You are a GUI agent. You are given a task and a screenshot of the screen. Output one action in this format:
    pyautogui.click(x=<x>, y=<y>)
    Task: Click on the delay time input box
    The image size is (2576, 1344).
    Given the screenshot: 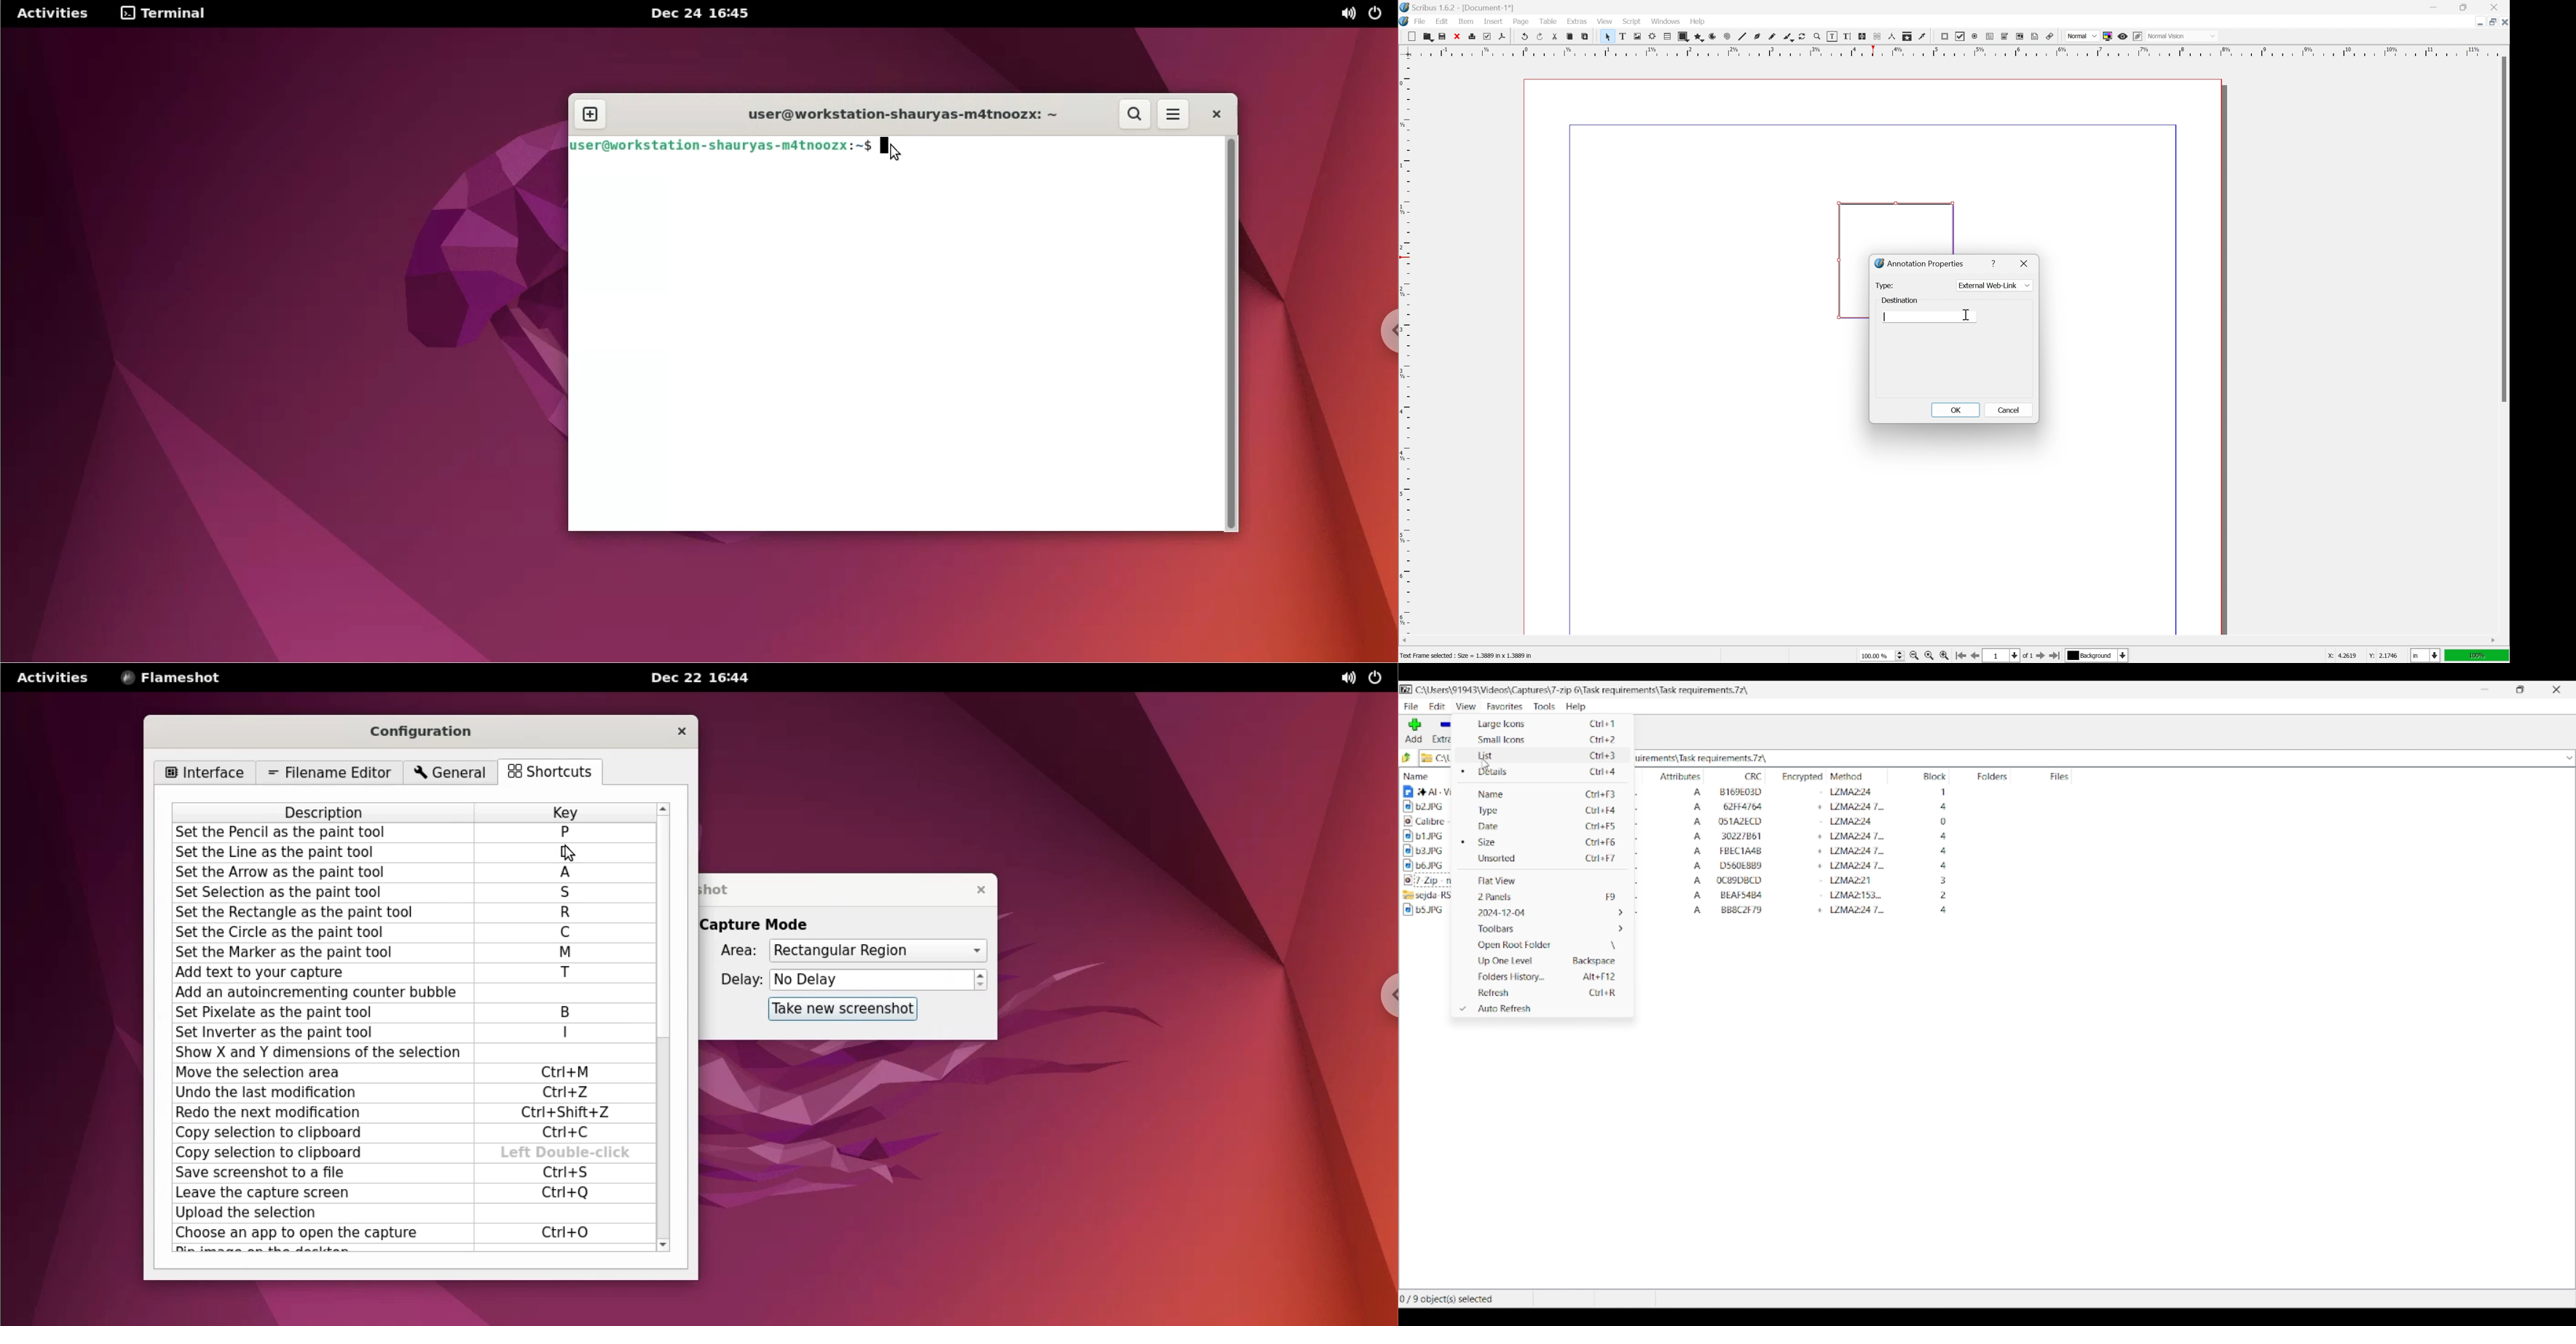 What is the action you would take?
    pyautogui.click(x=872, y=981)
    